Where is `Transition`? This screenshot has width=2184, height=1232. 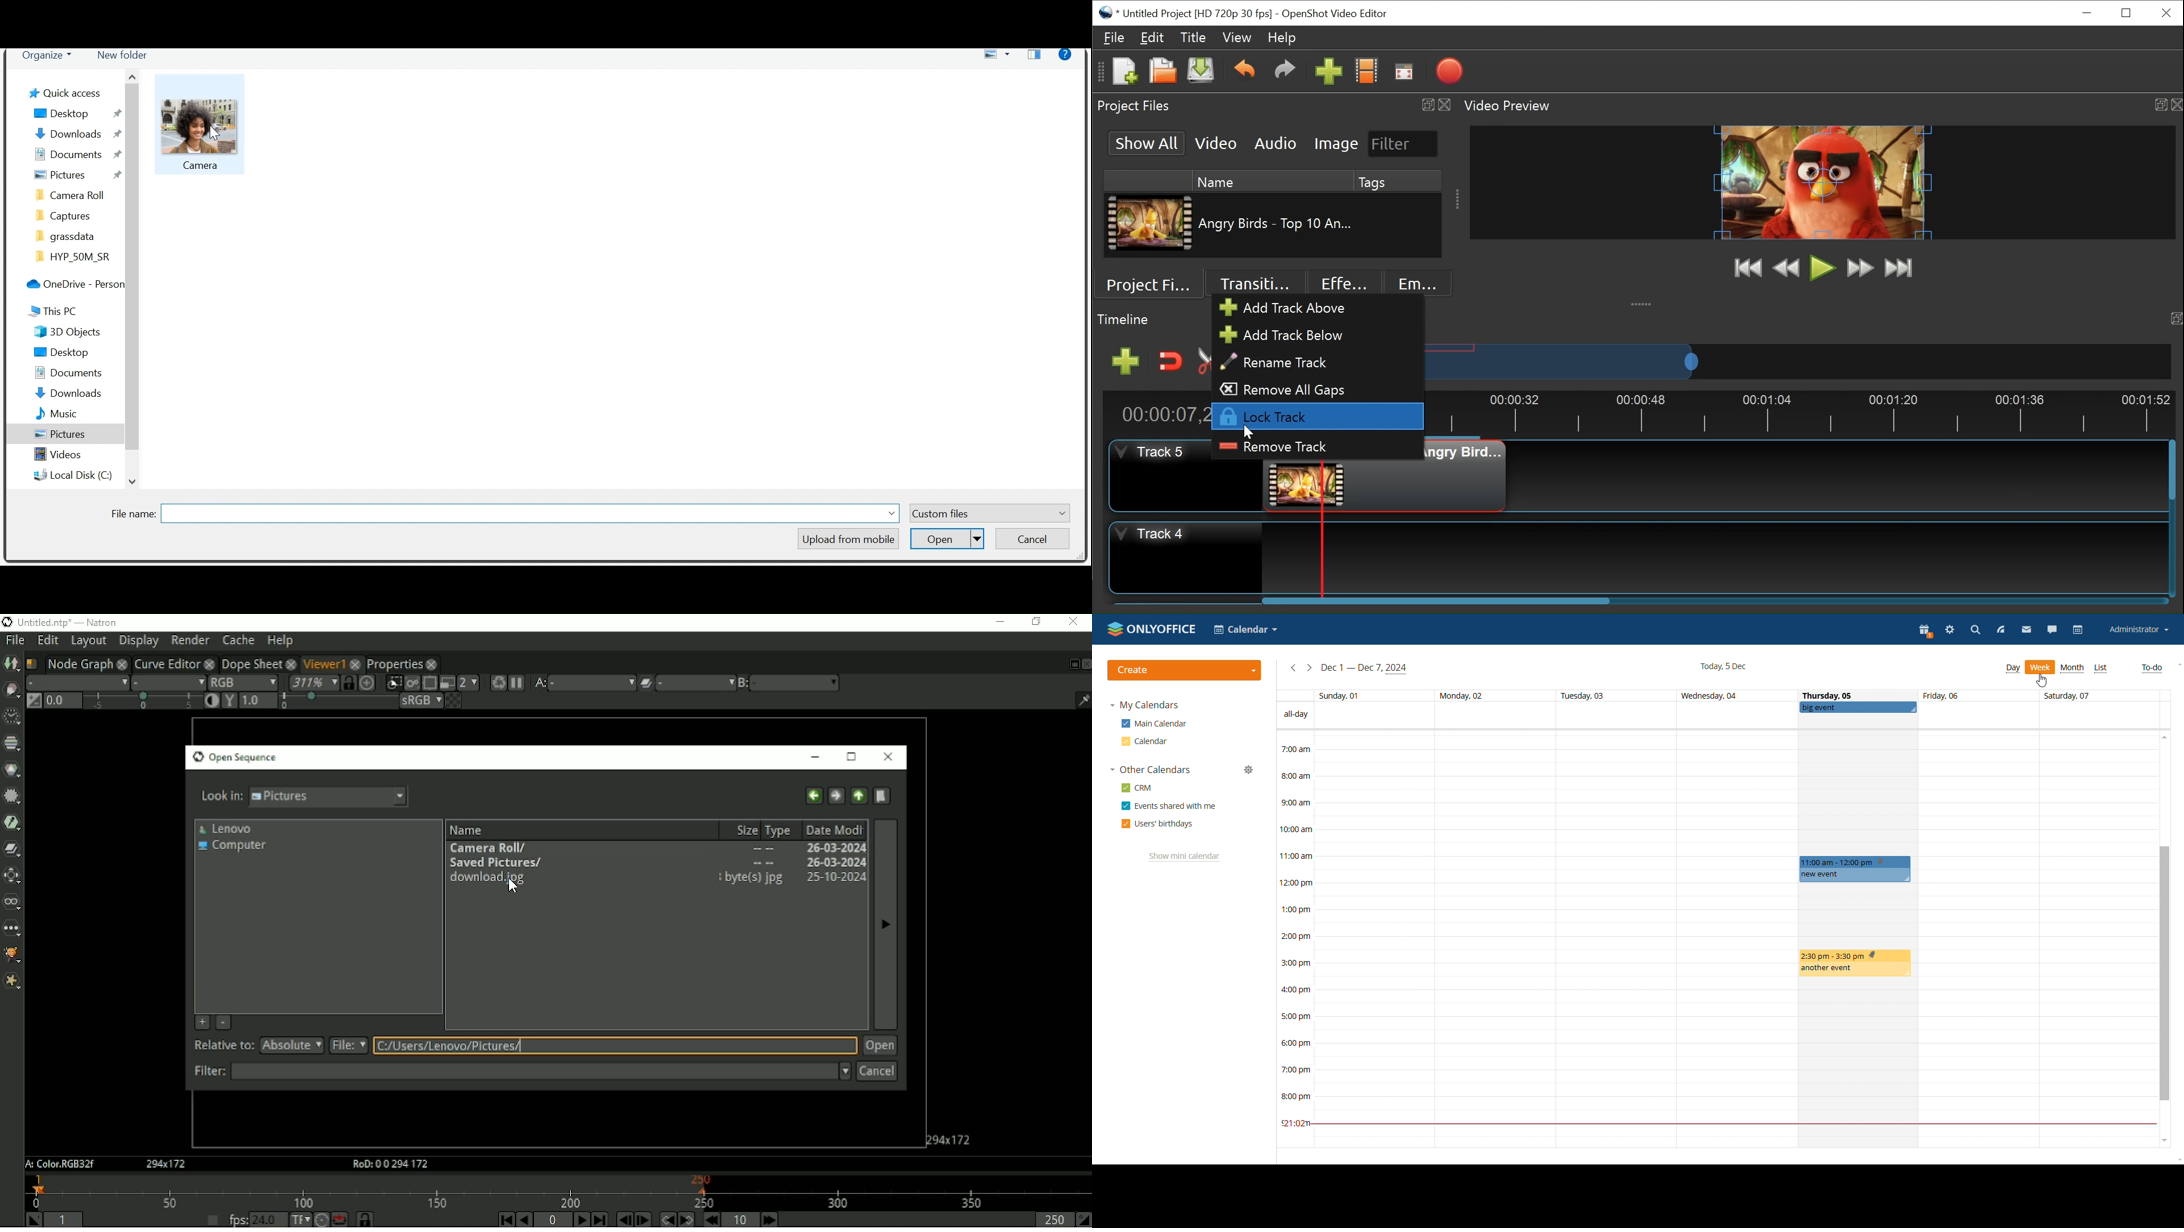 Transition is located at coordinates (1253, 285).